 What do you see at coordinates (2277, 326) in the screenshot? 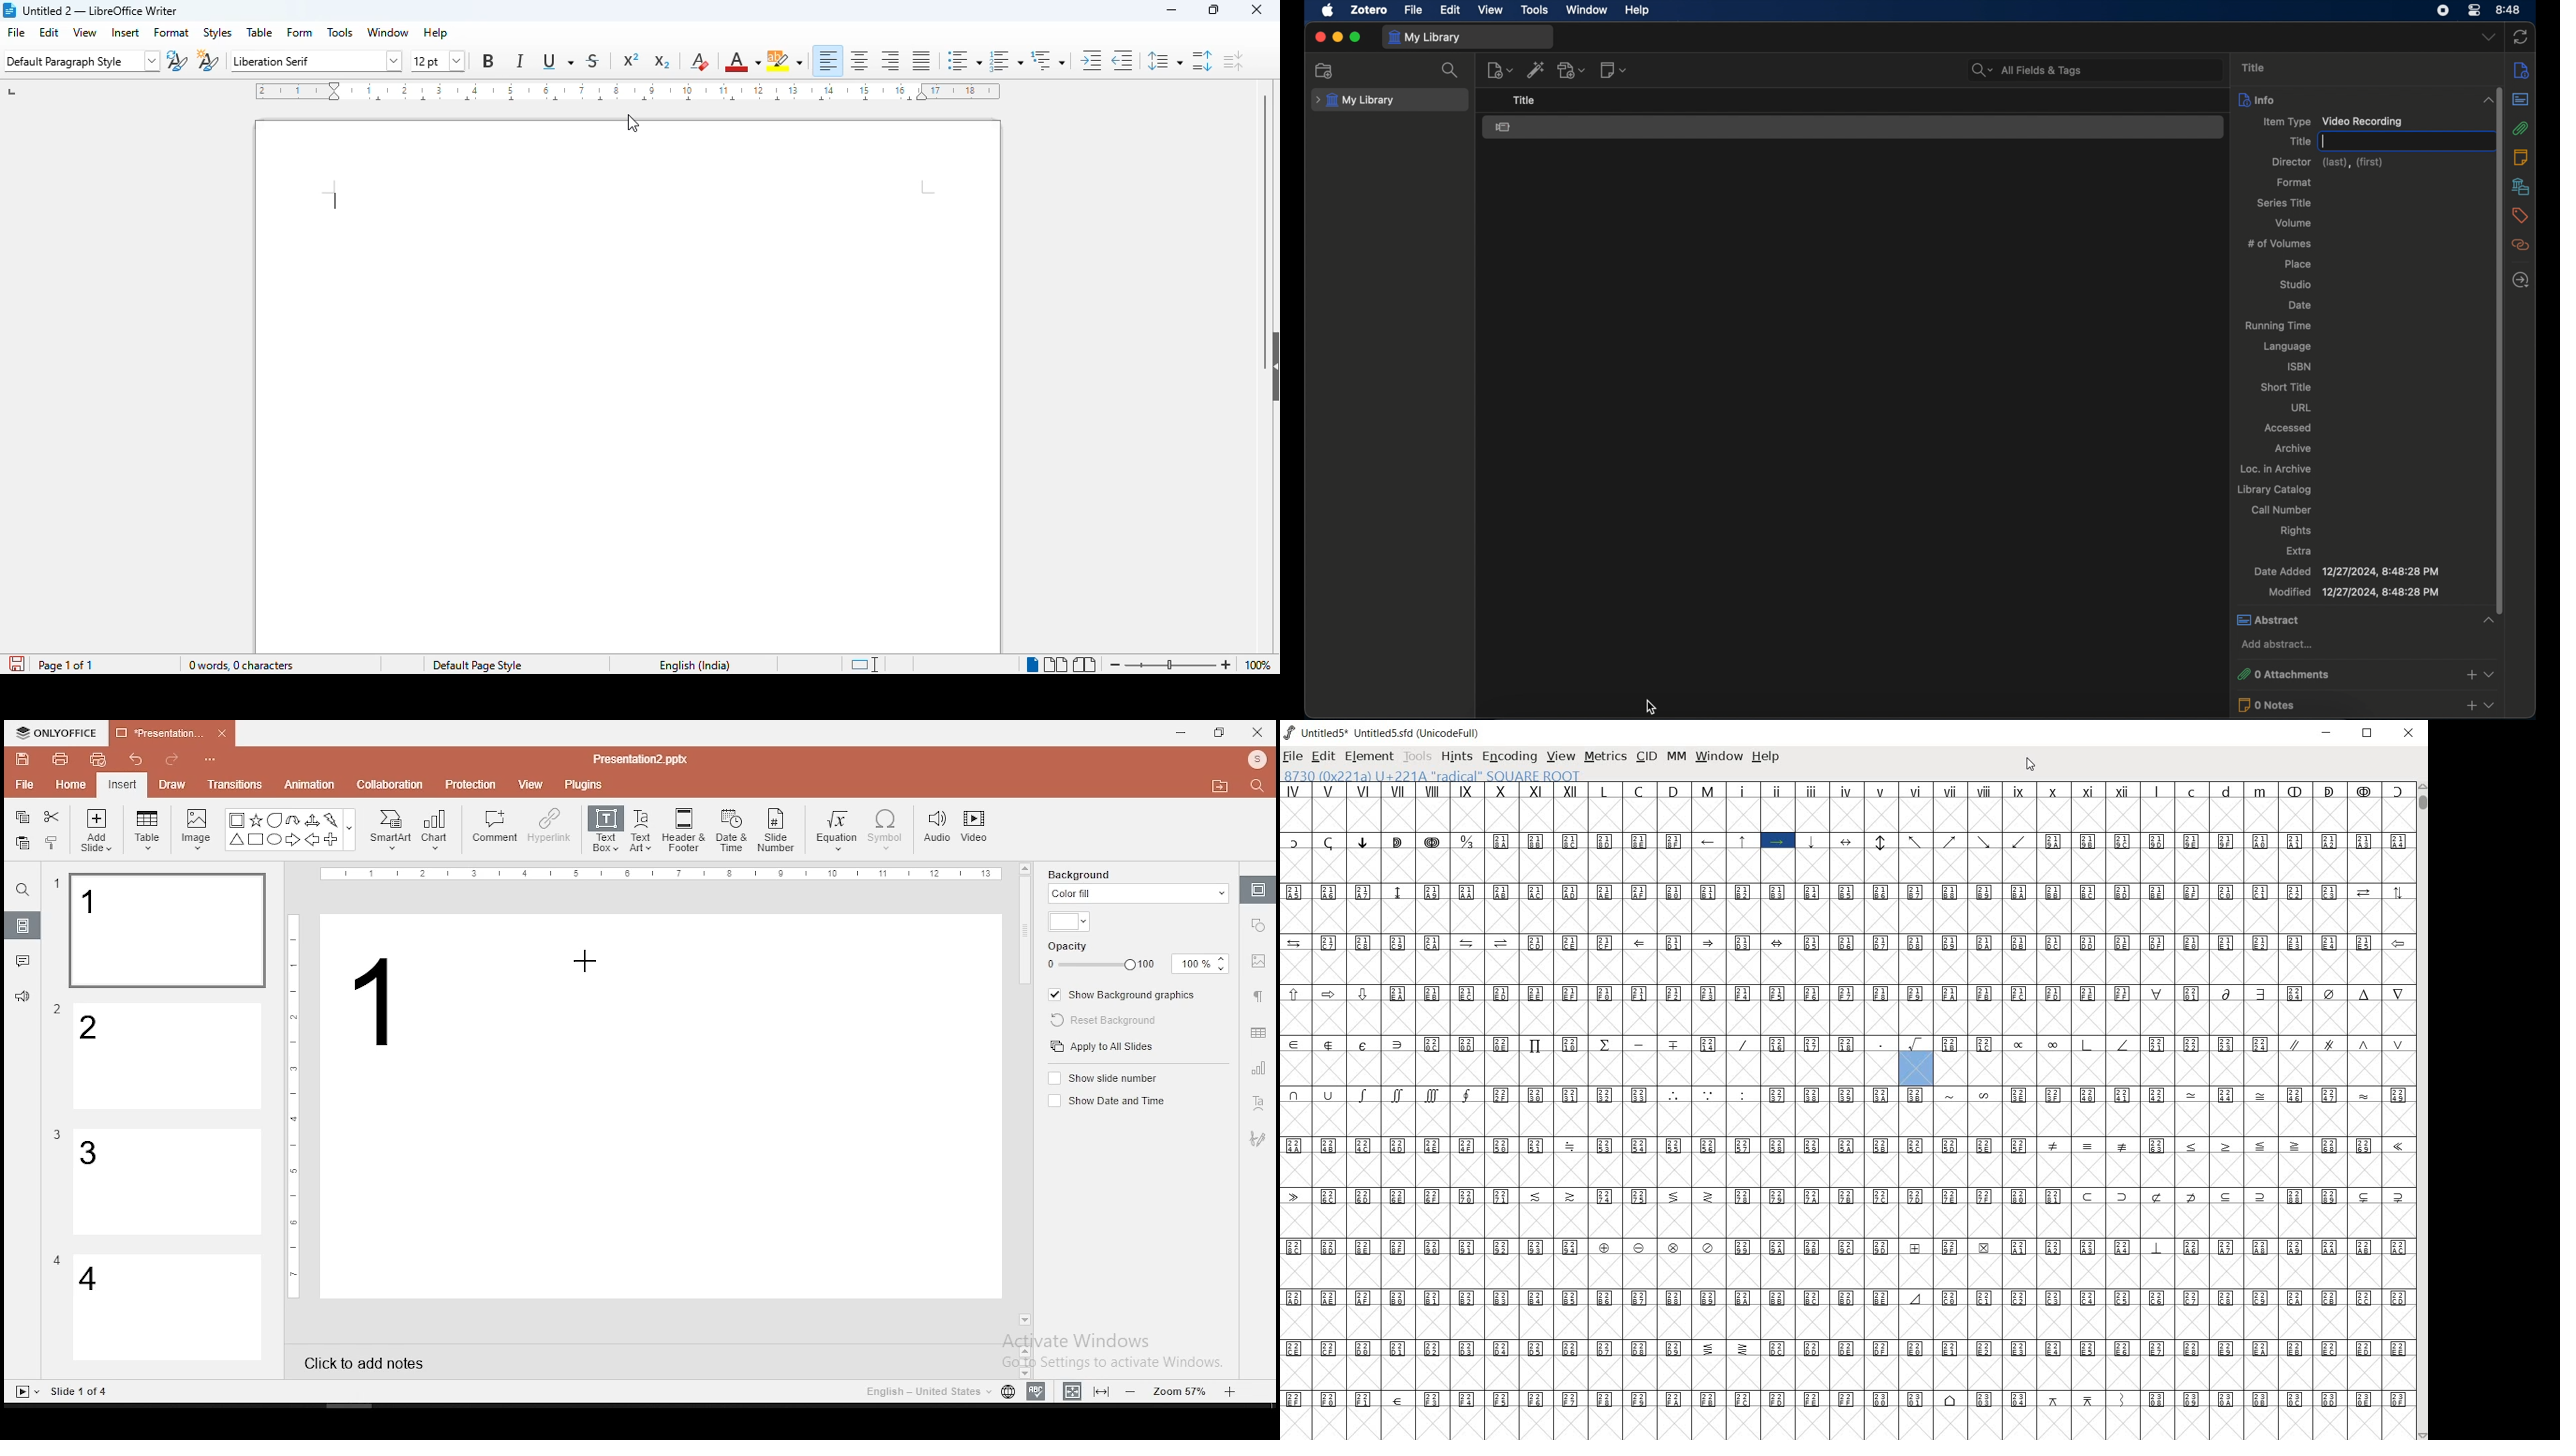
I see `running time` at bounding box center [2277, 326].